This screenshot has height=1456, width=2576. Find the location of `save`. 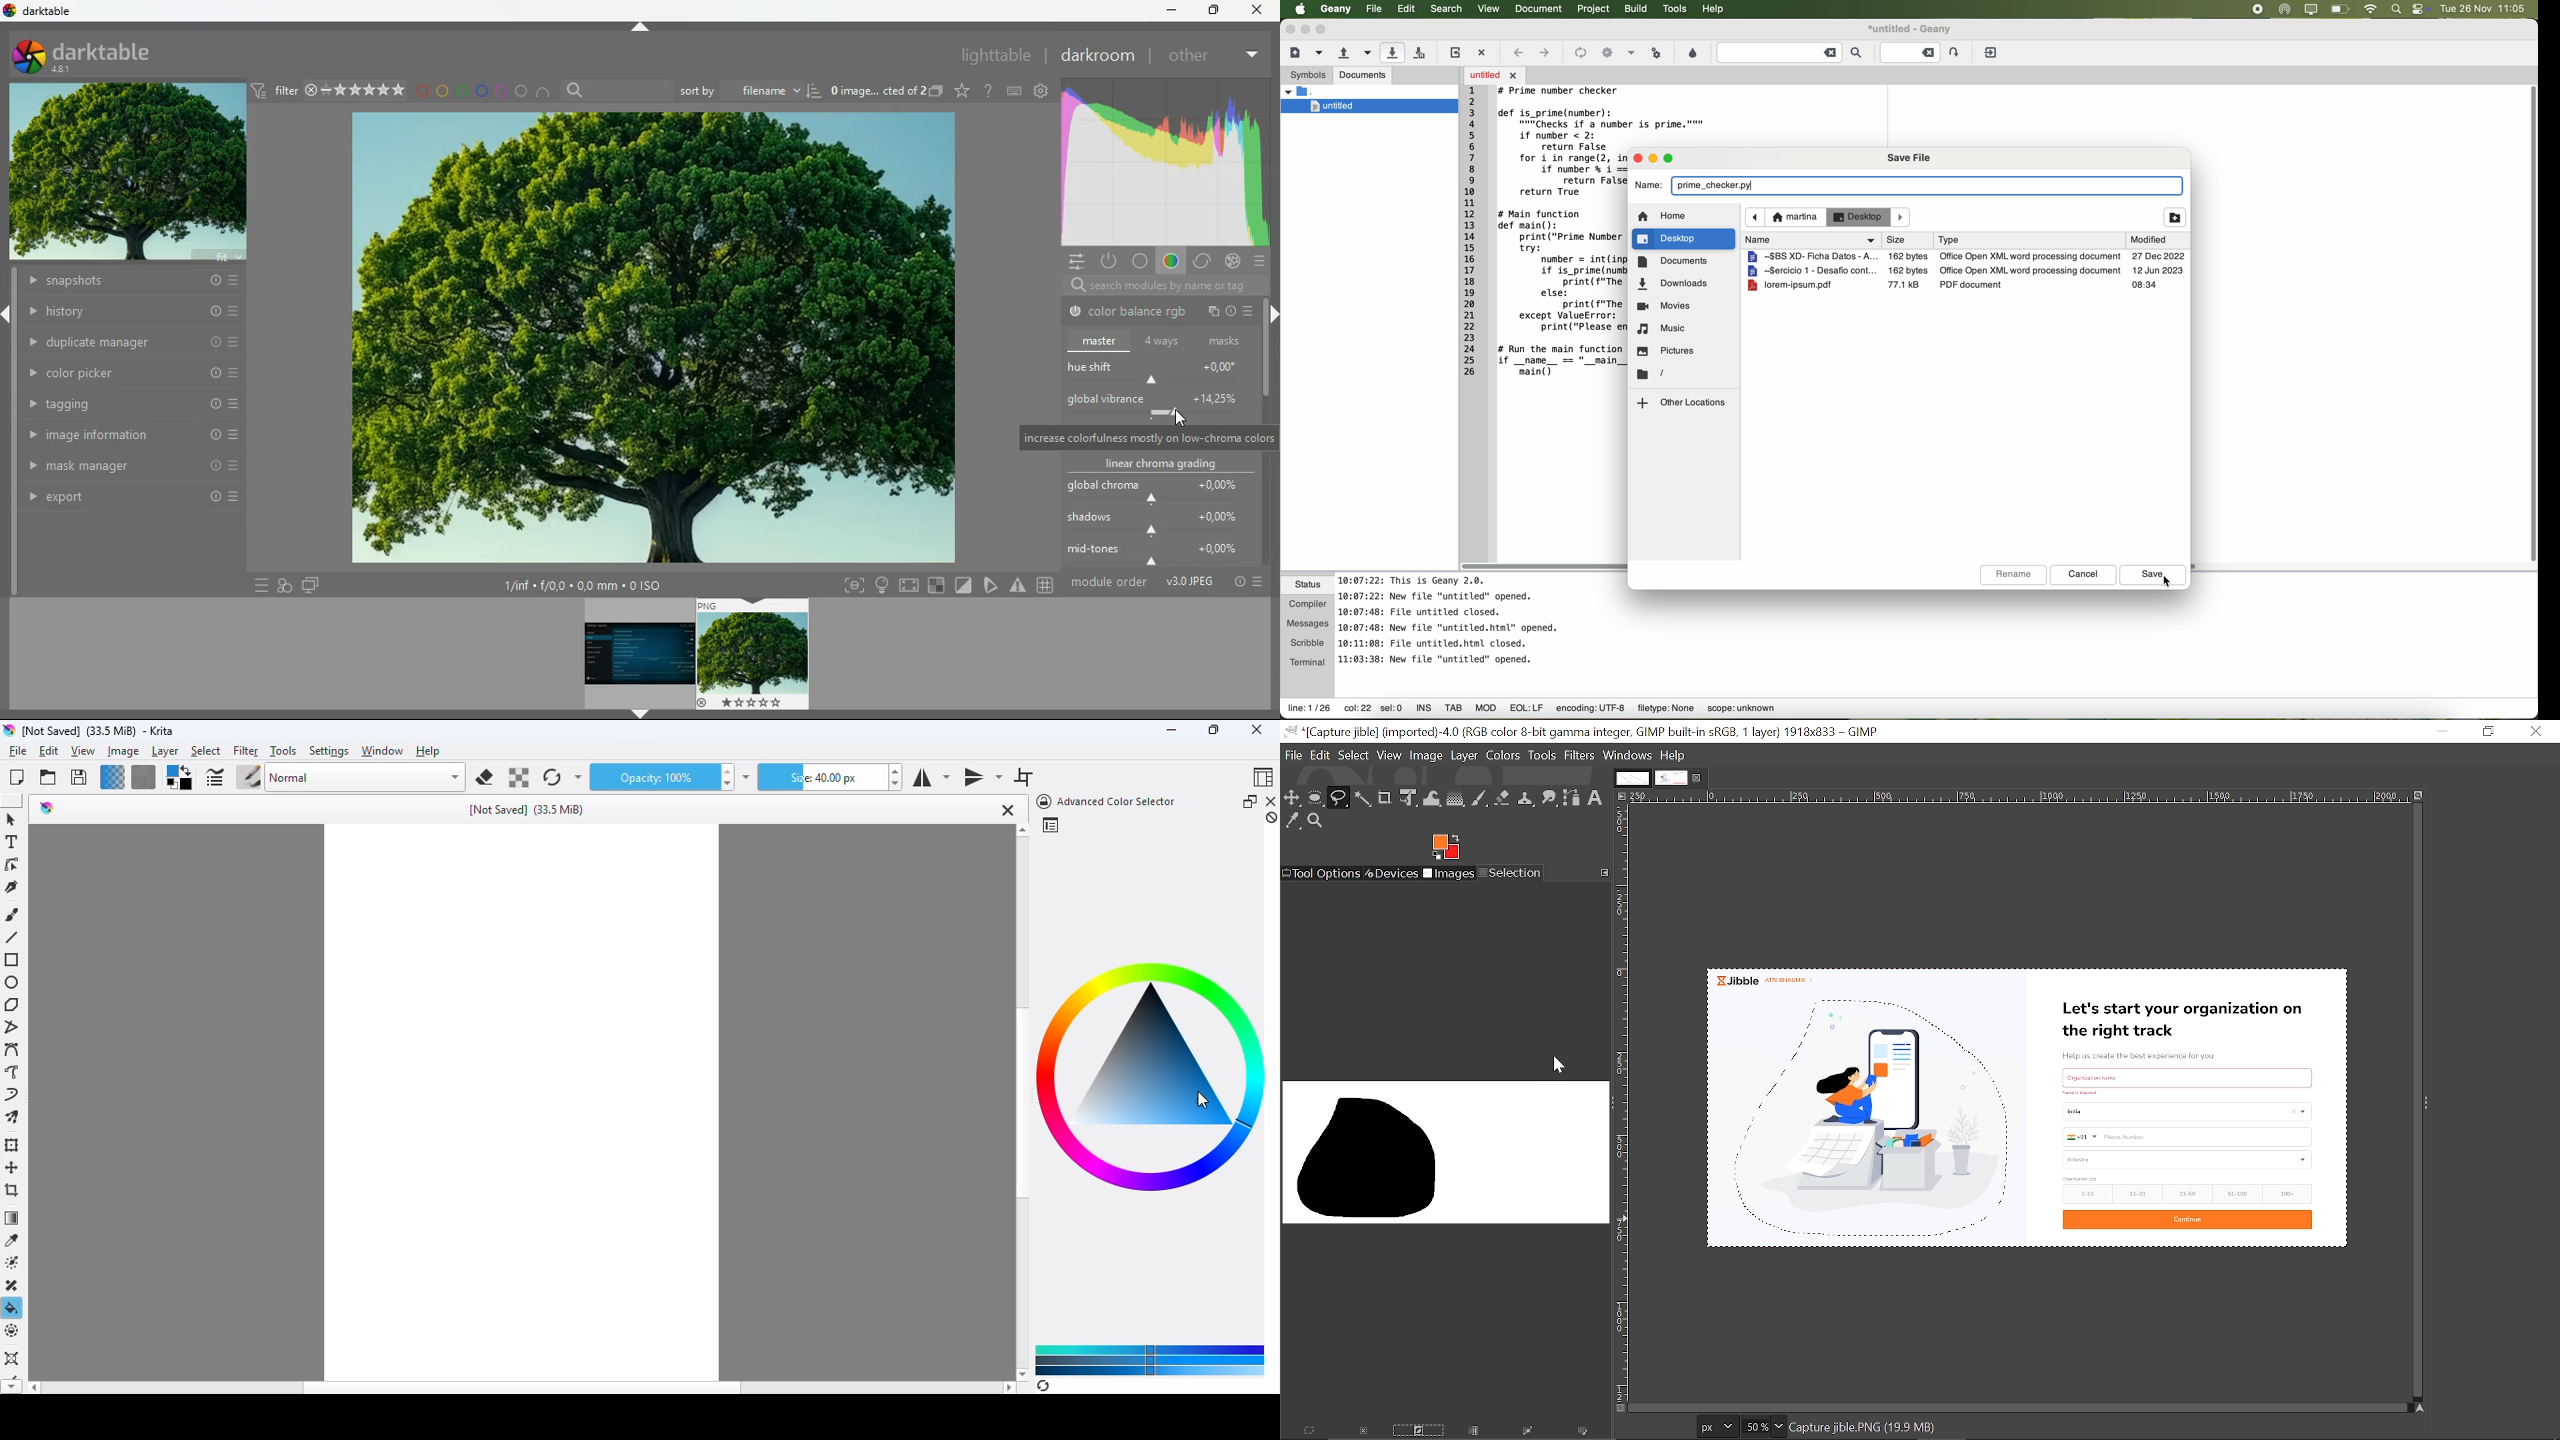

save is located at coordinates (79, 776).